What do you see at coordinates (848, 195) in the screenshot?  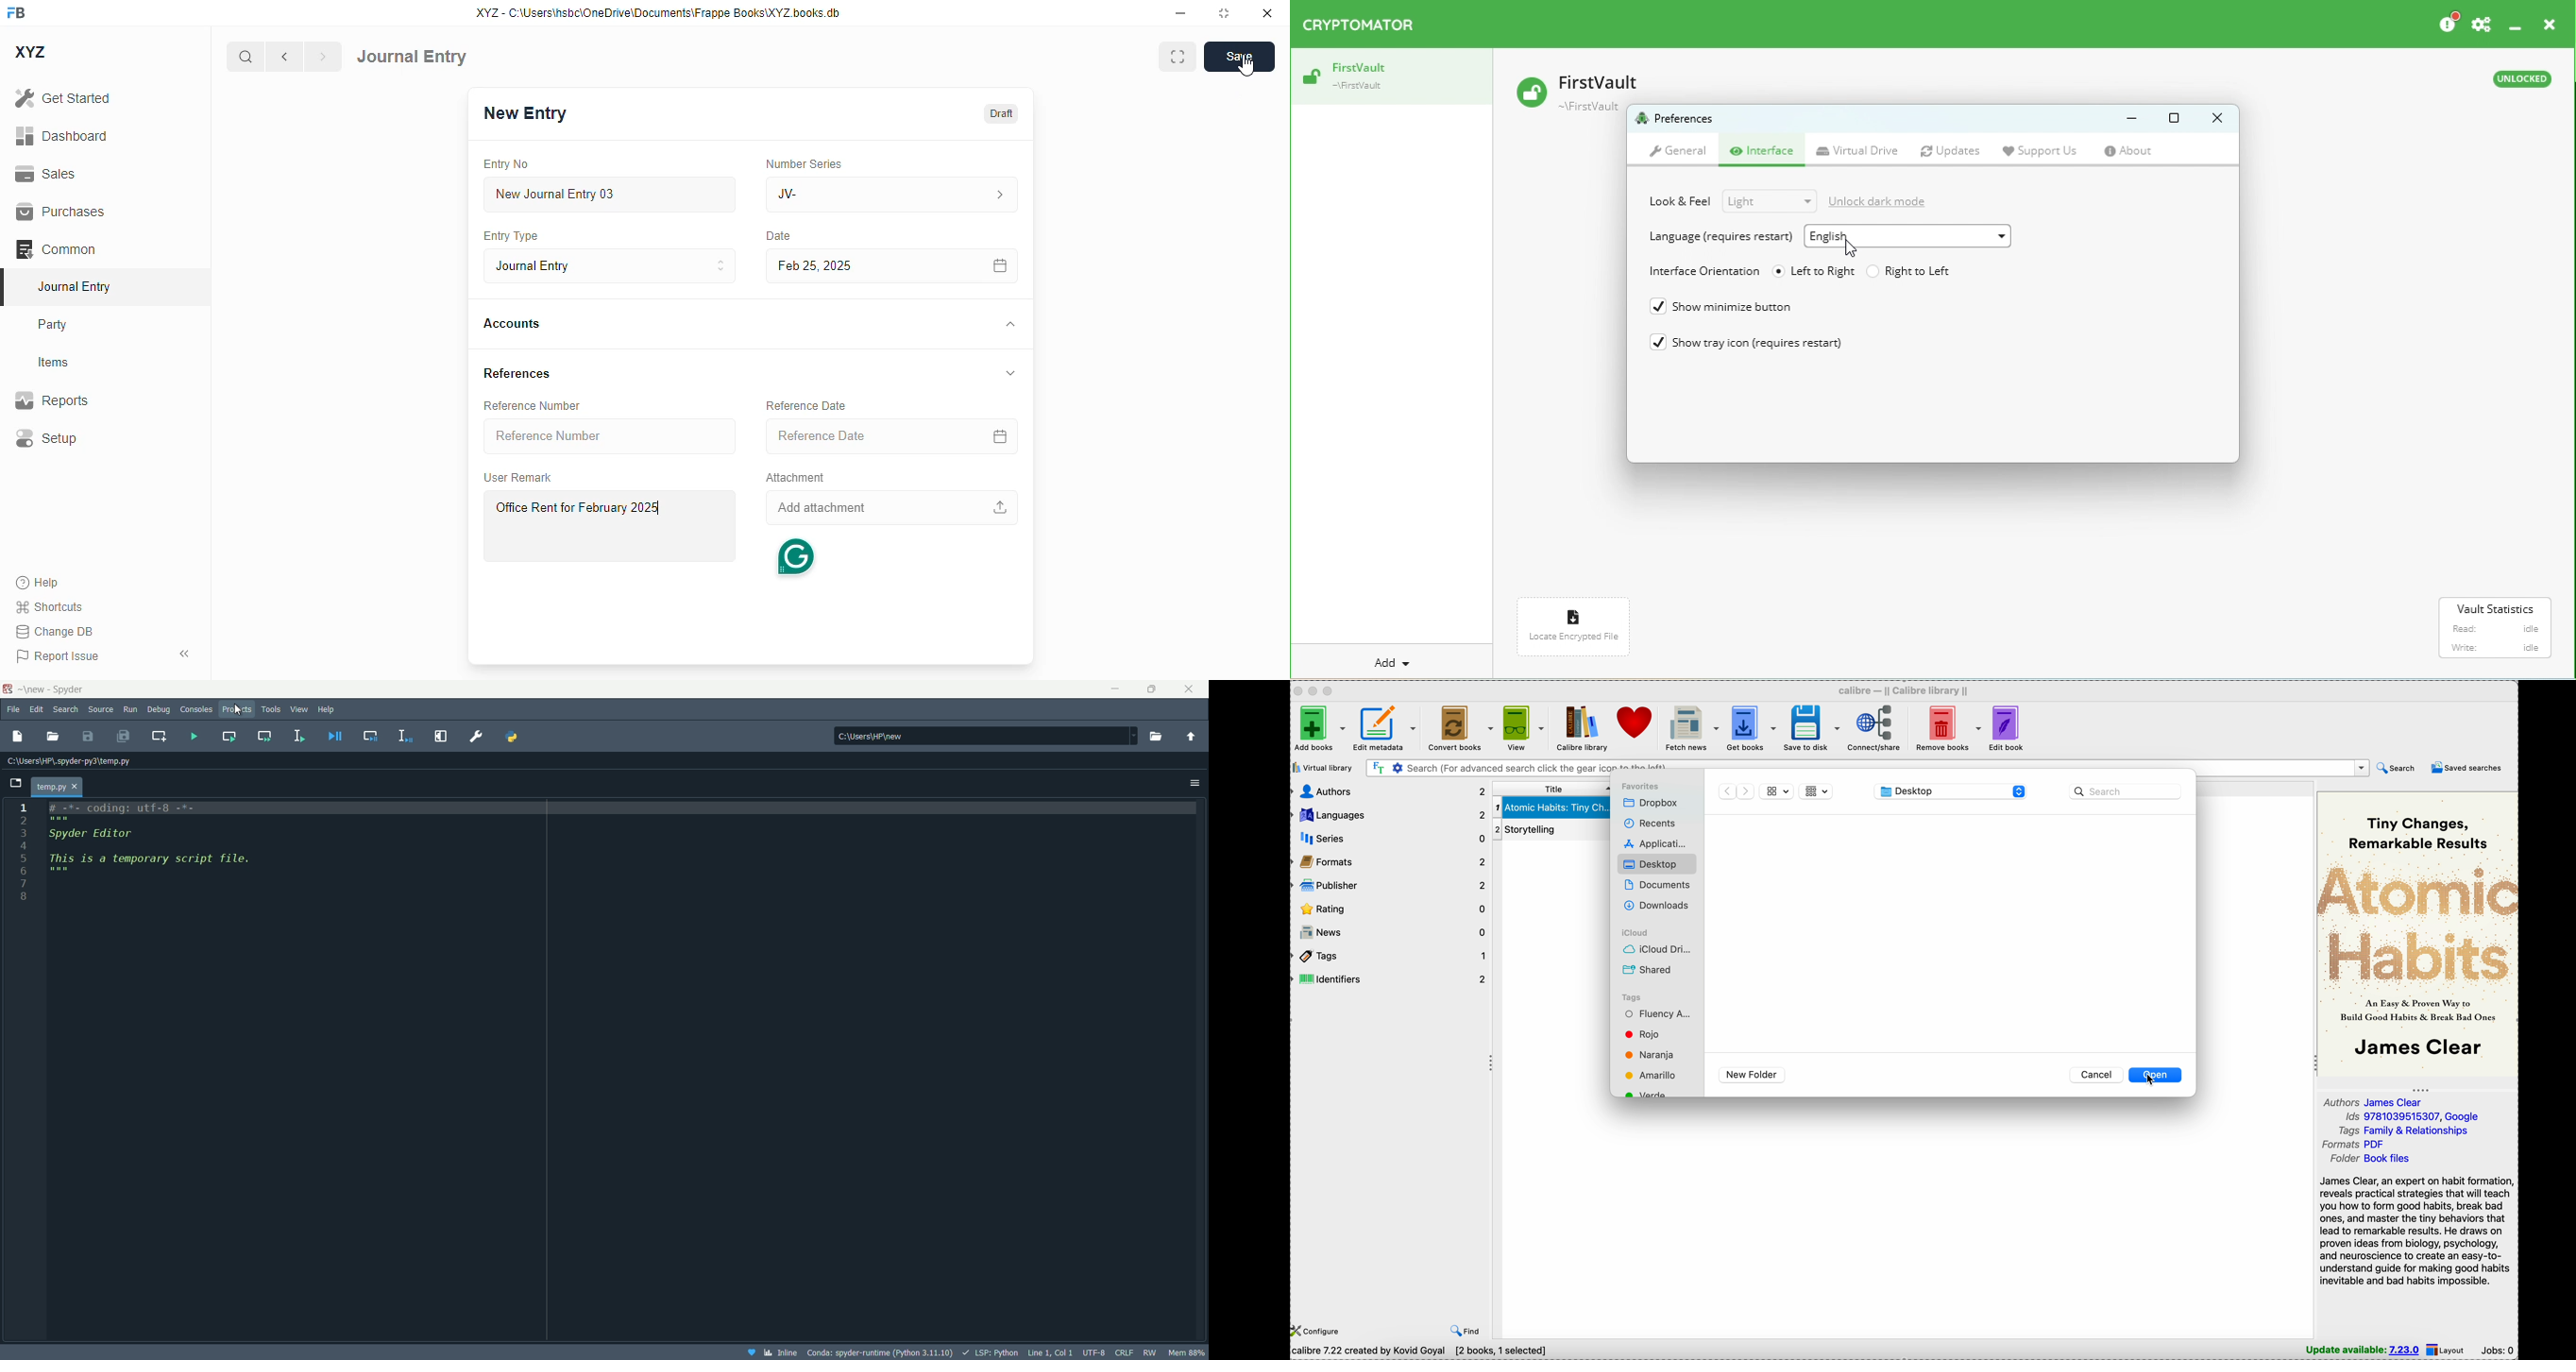 I see `JV-` at bounding box center [848, 195].